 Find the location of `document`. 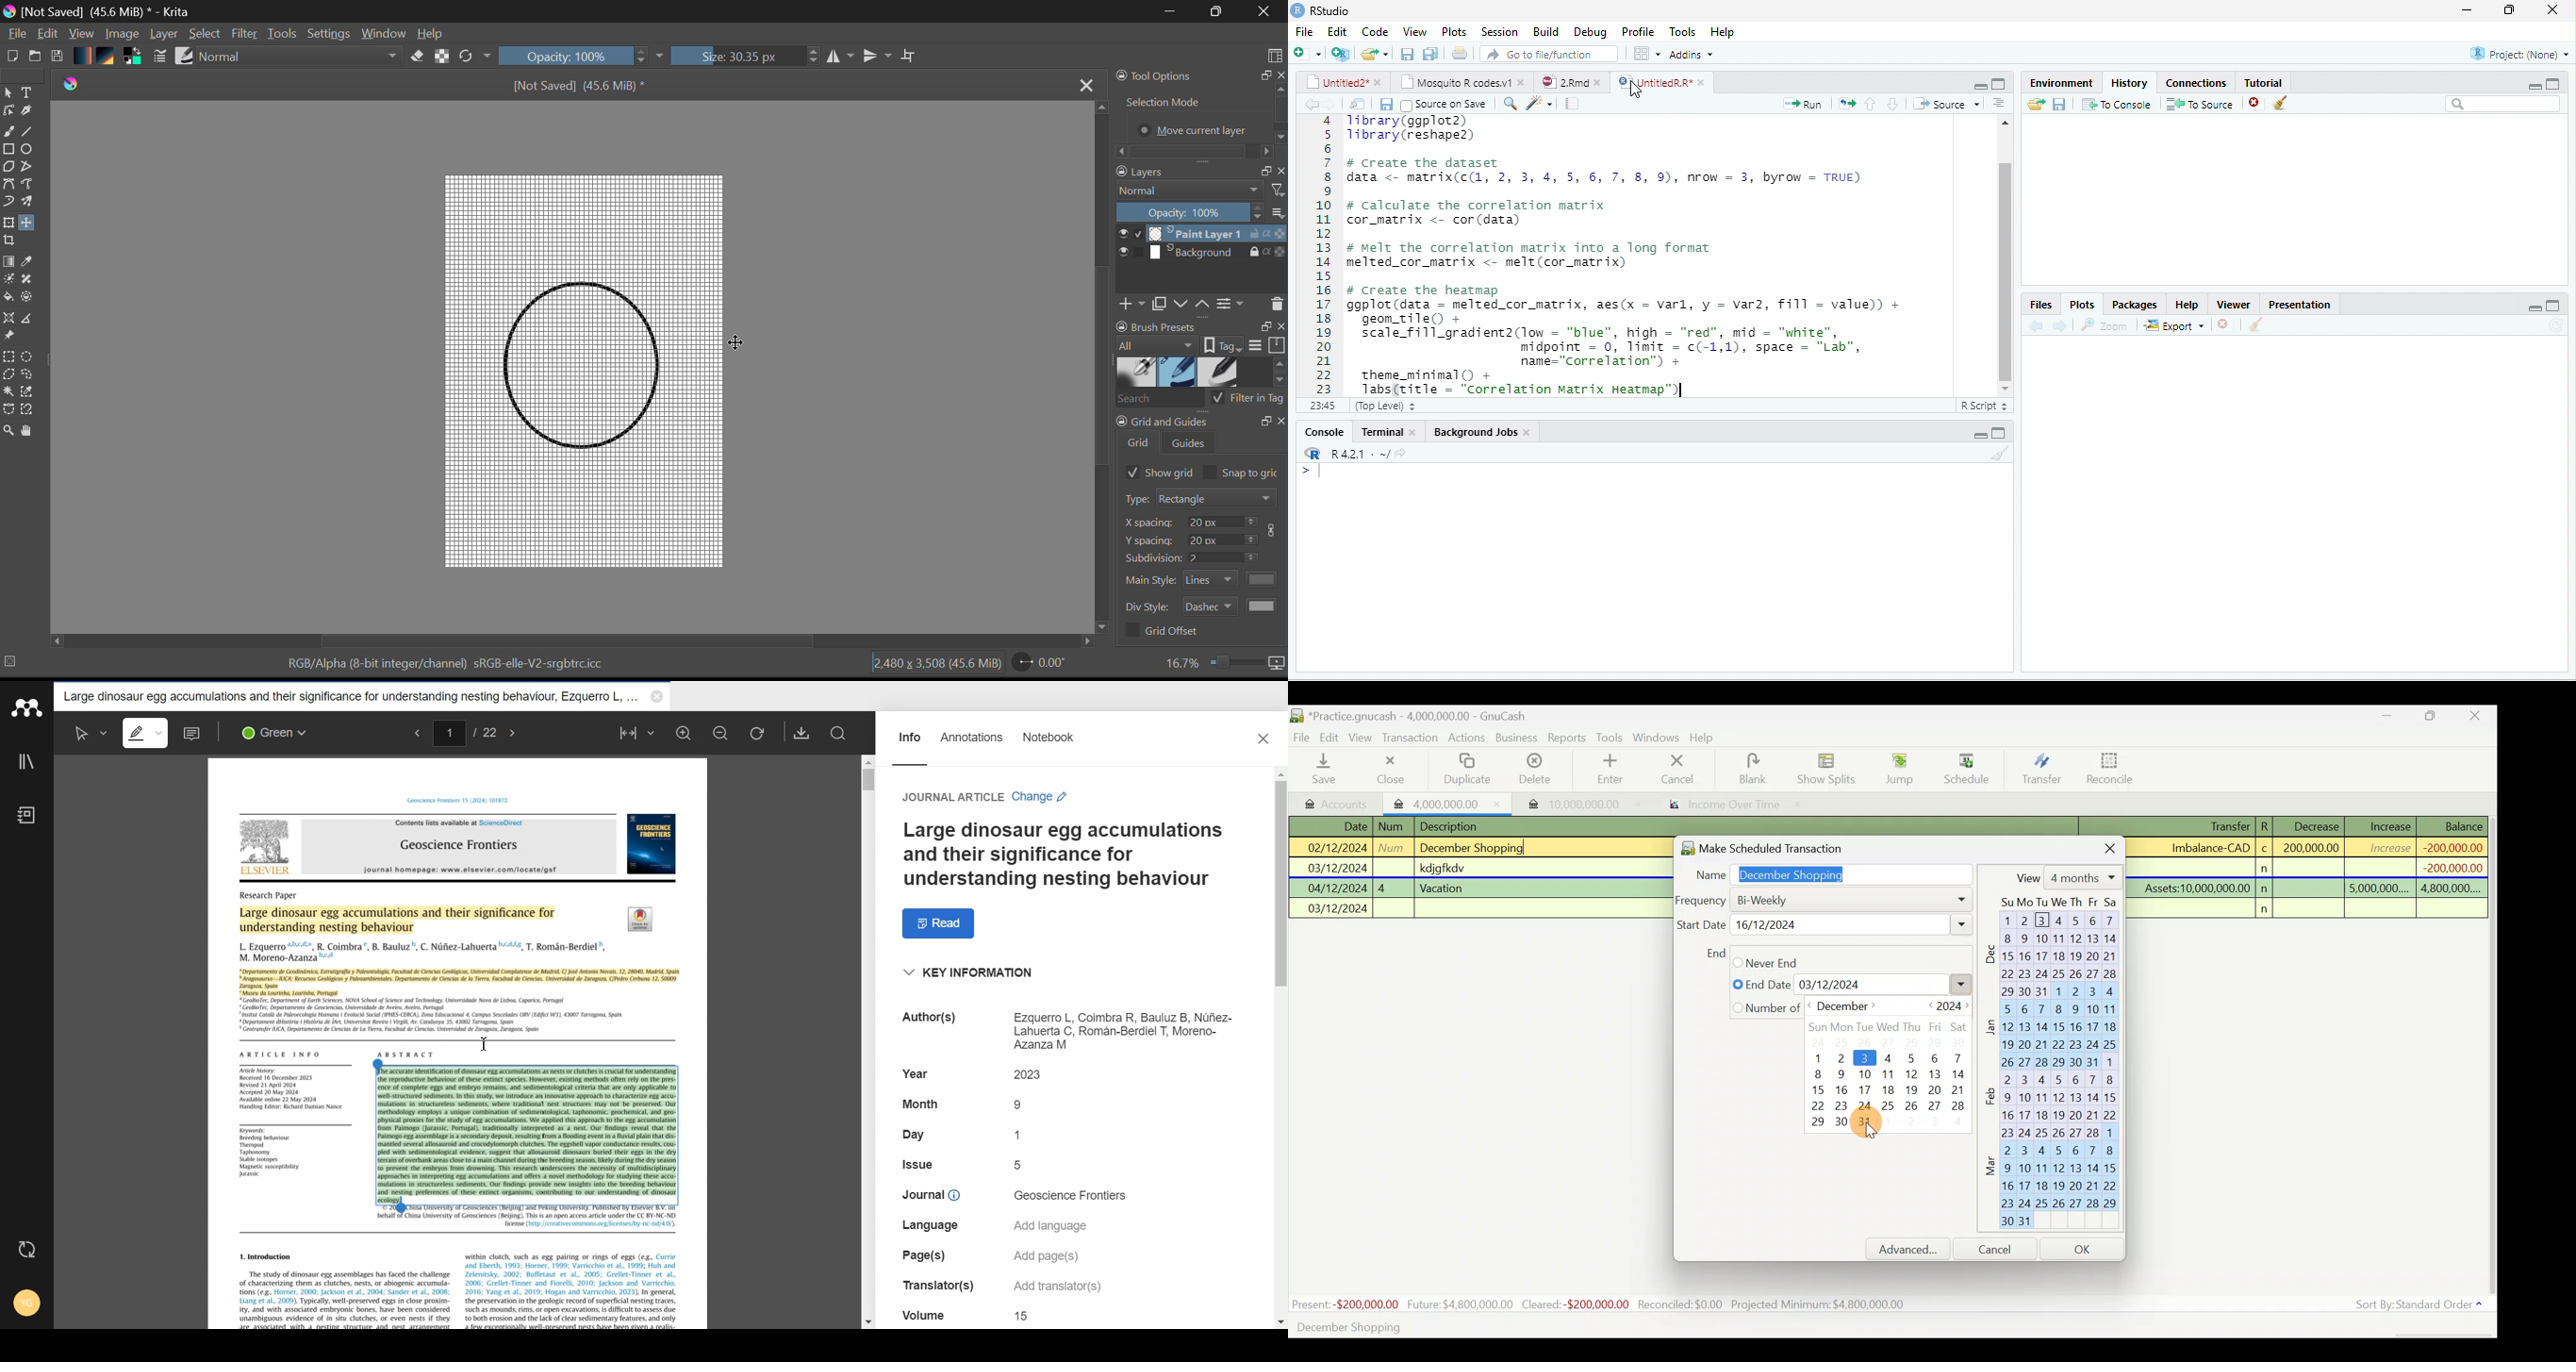

document is located at coordinates (1571, 105).